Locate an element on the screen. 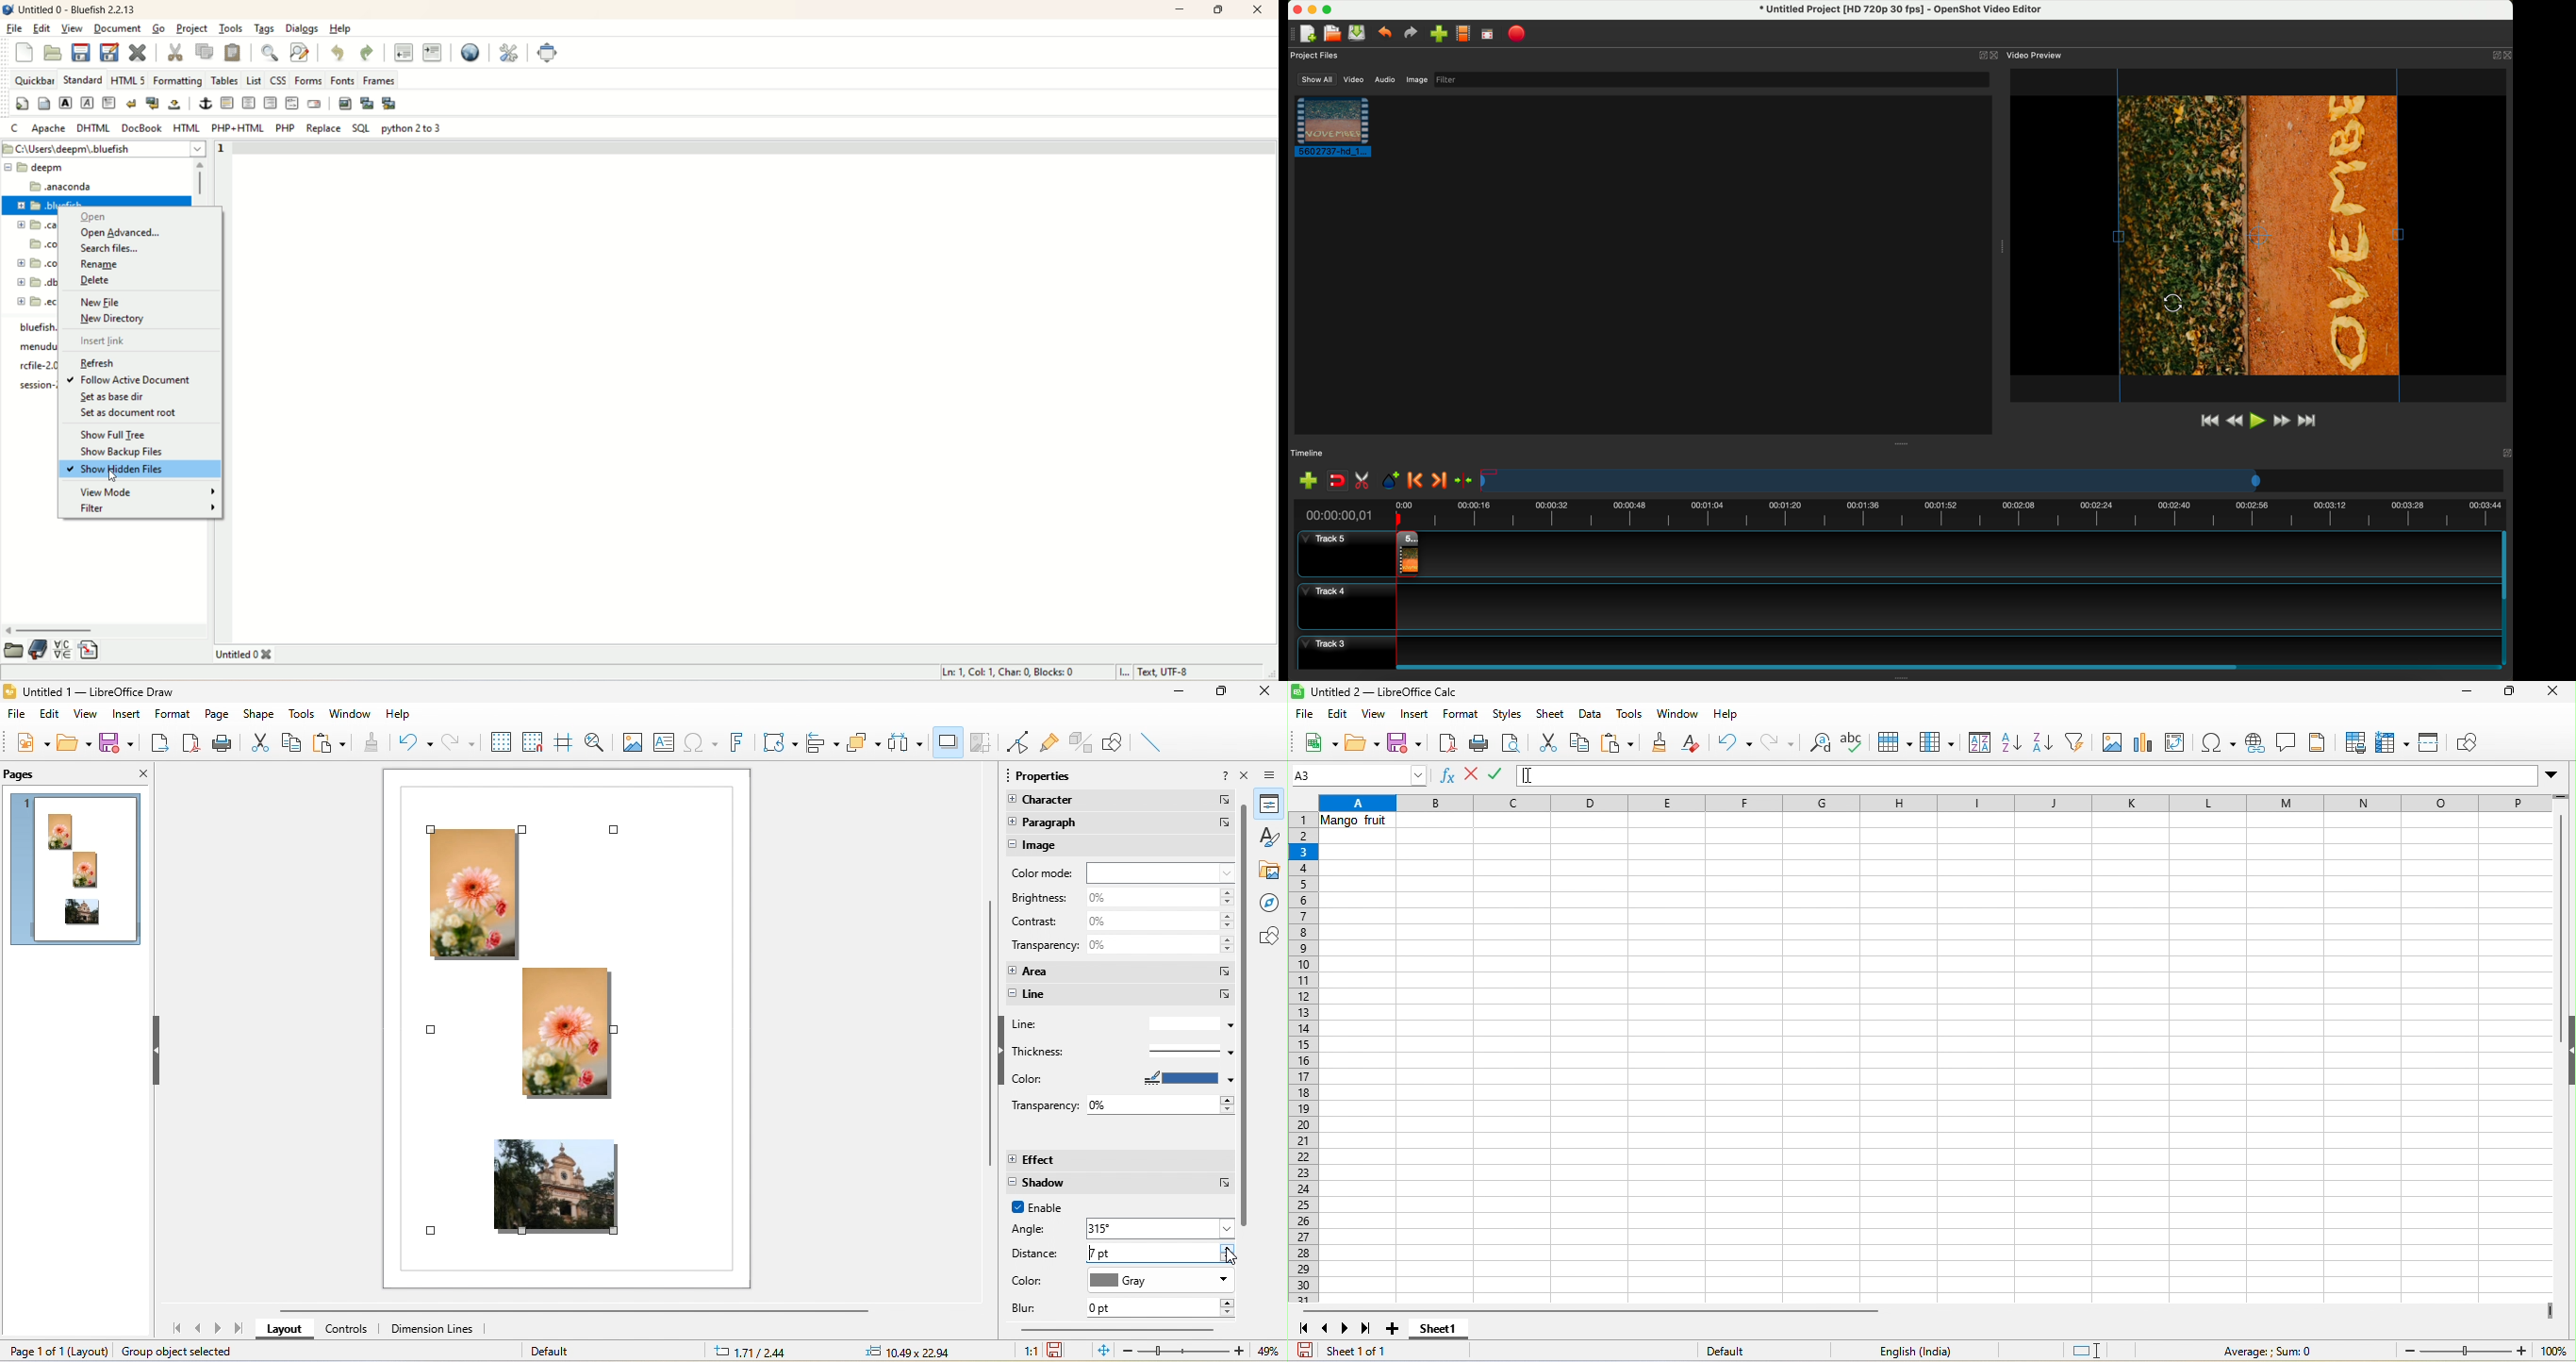 The image size is (2576, 1372). chart is located at coordinates (2142, 741).